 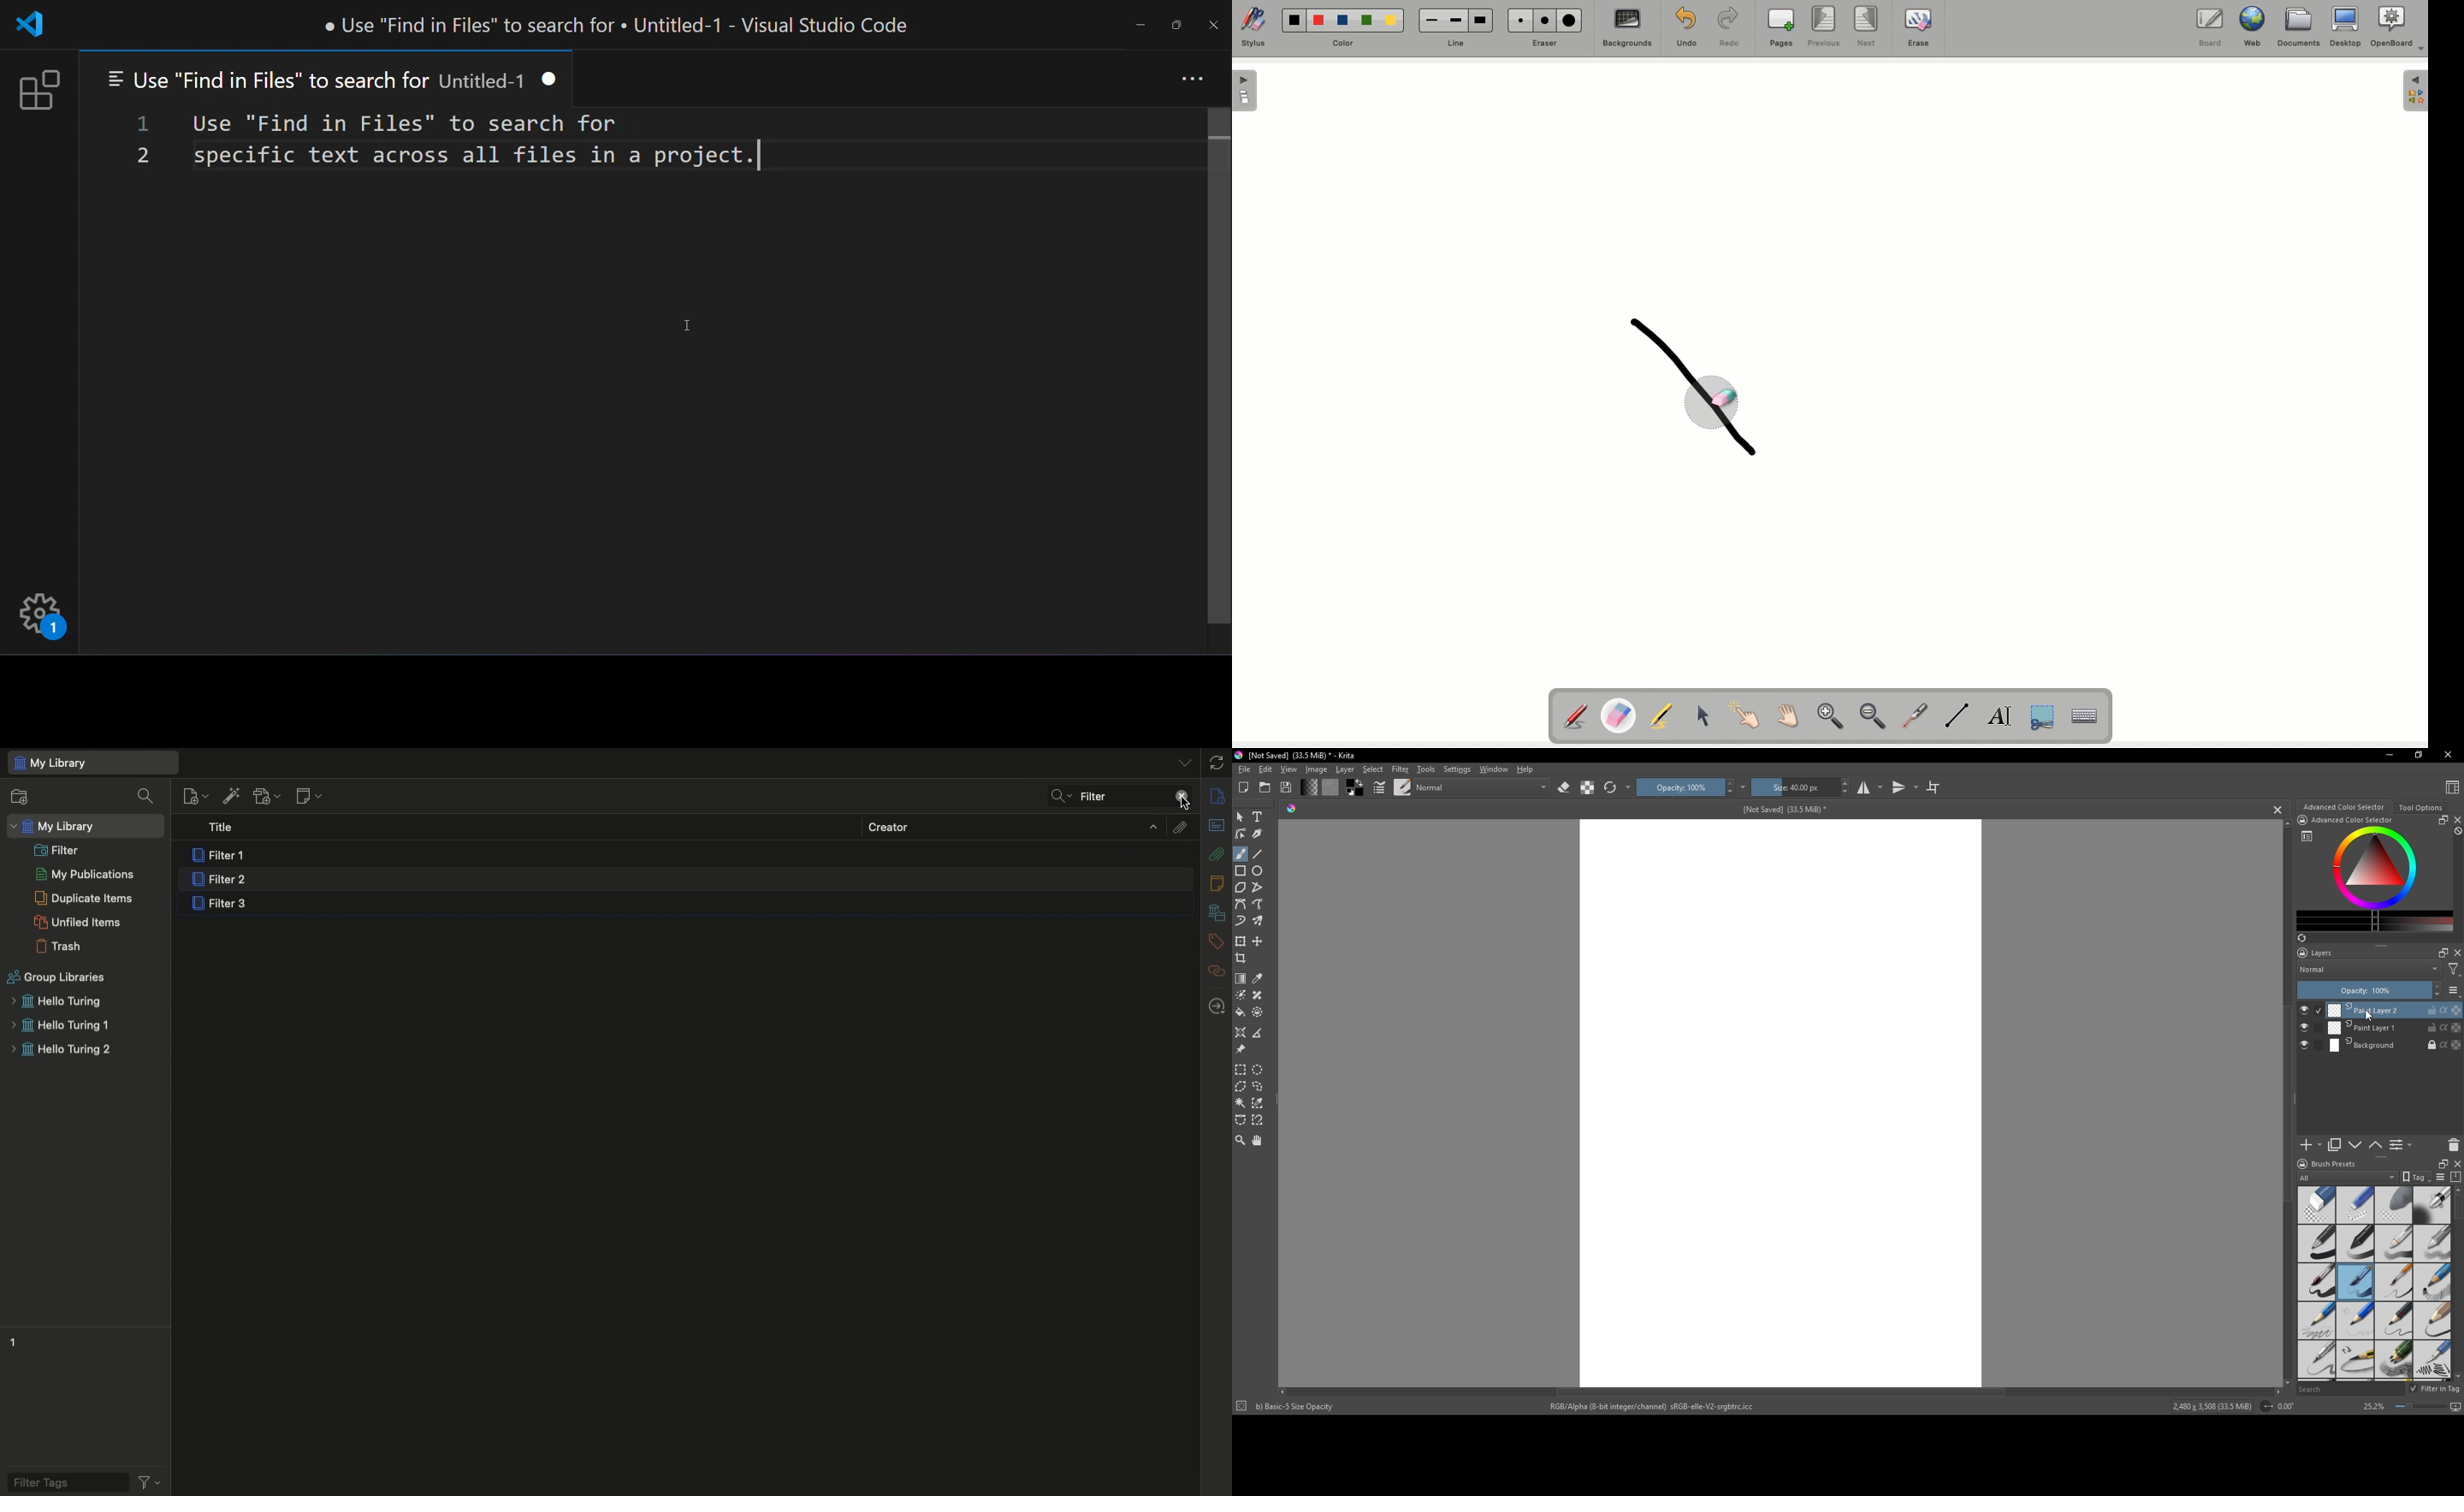 I want to click on Abstract, so click(x=1216, y=827).